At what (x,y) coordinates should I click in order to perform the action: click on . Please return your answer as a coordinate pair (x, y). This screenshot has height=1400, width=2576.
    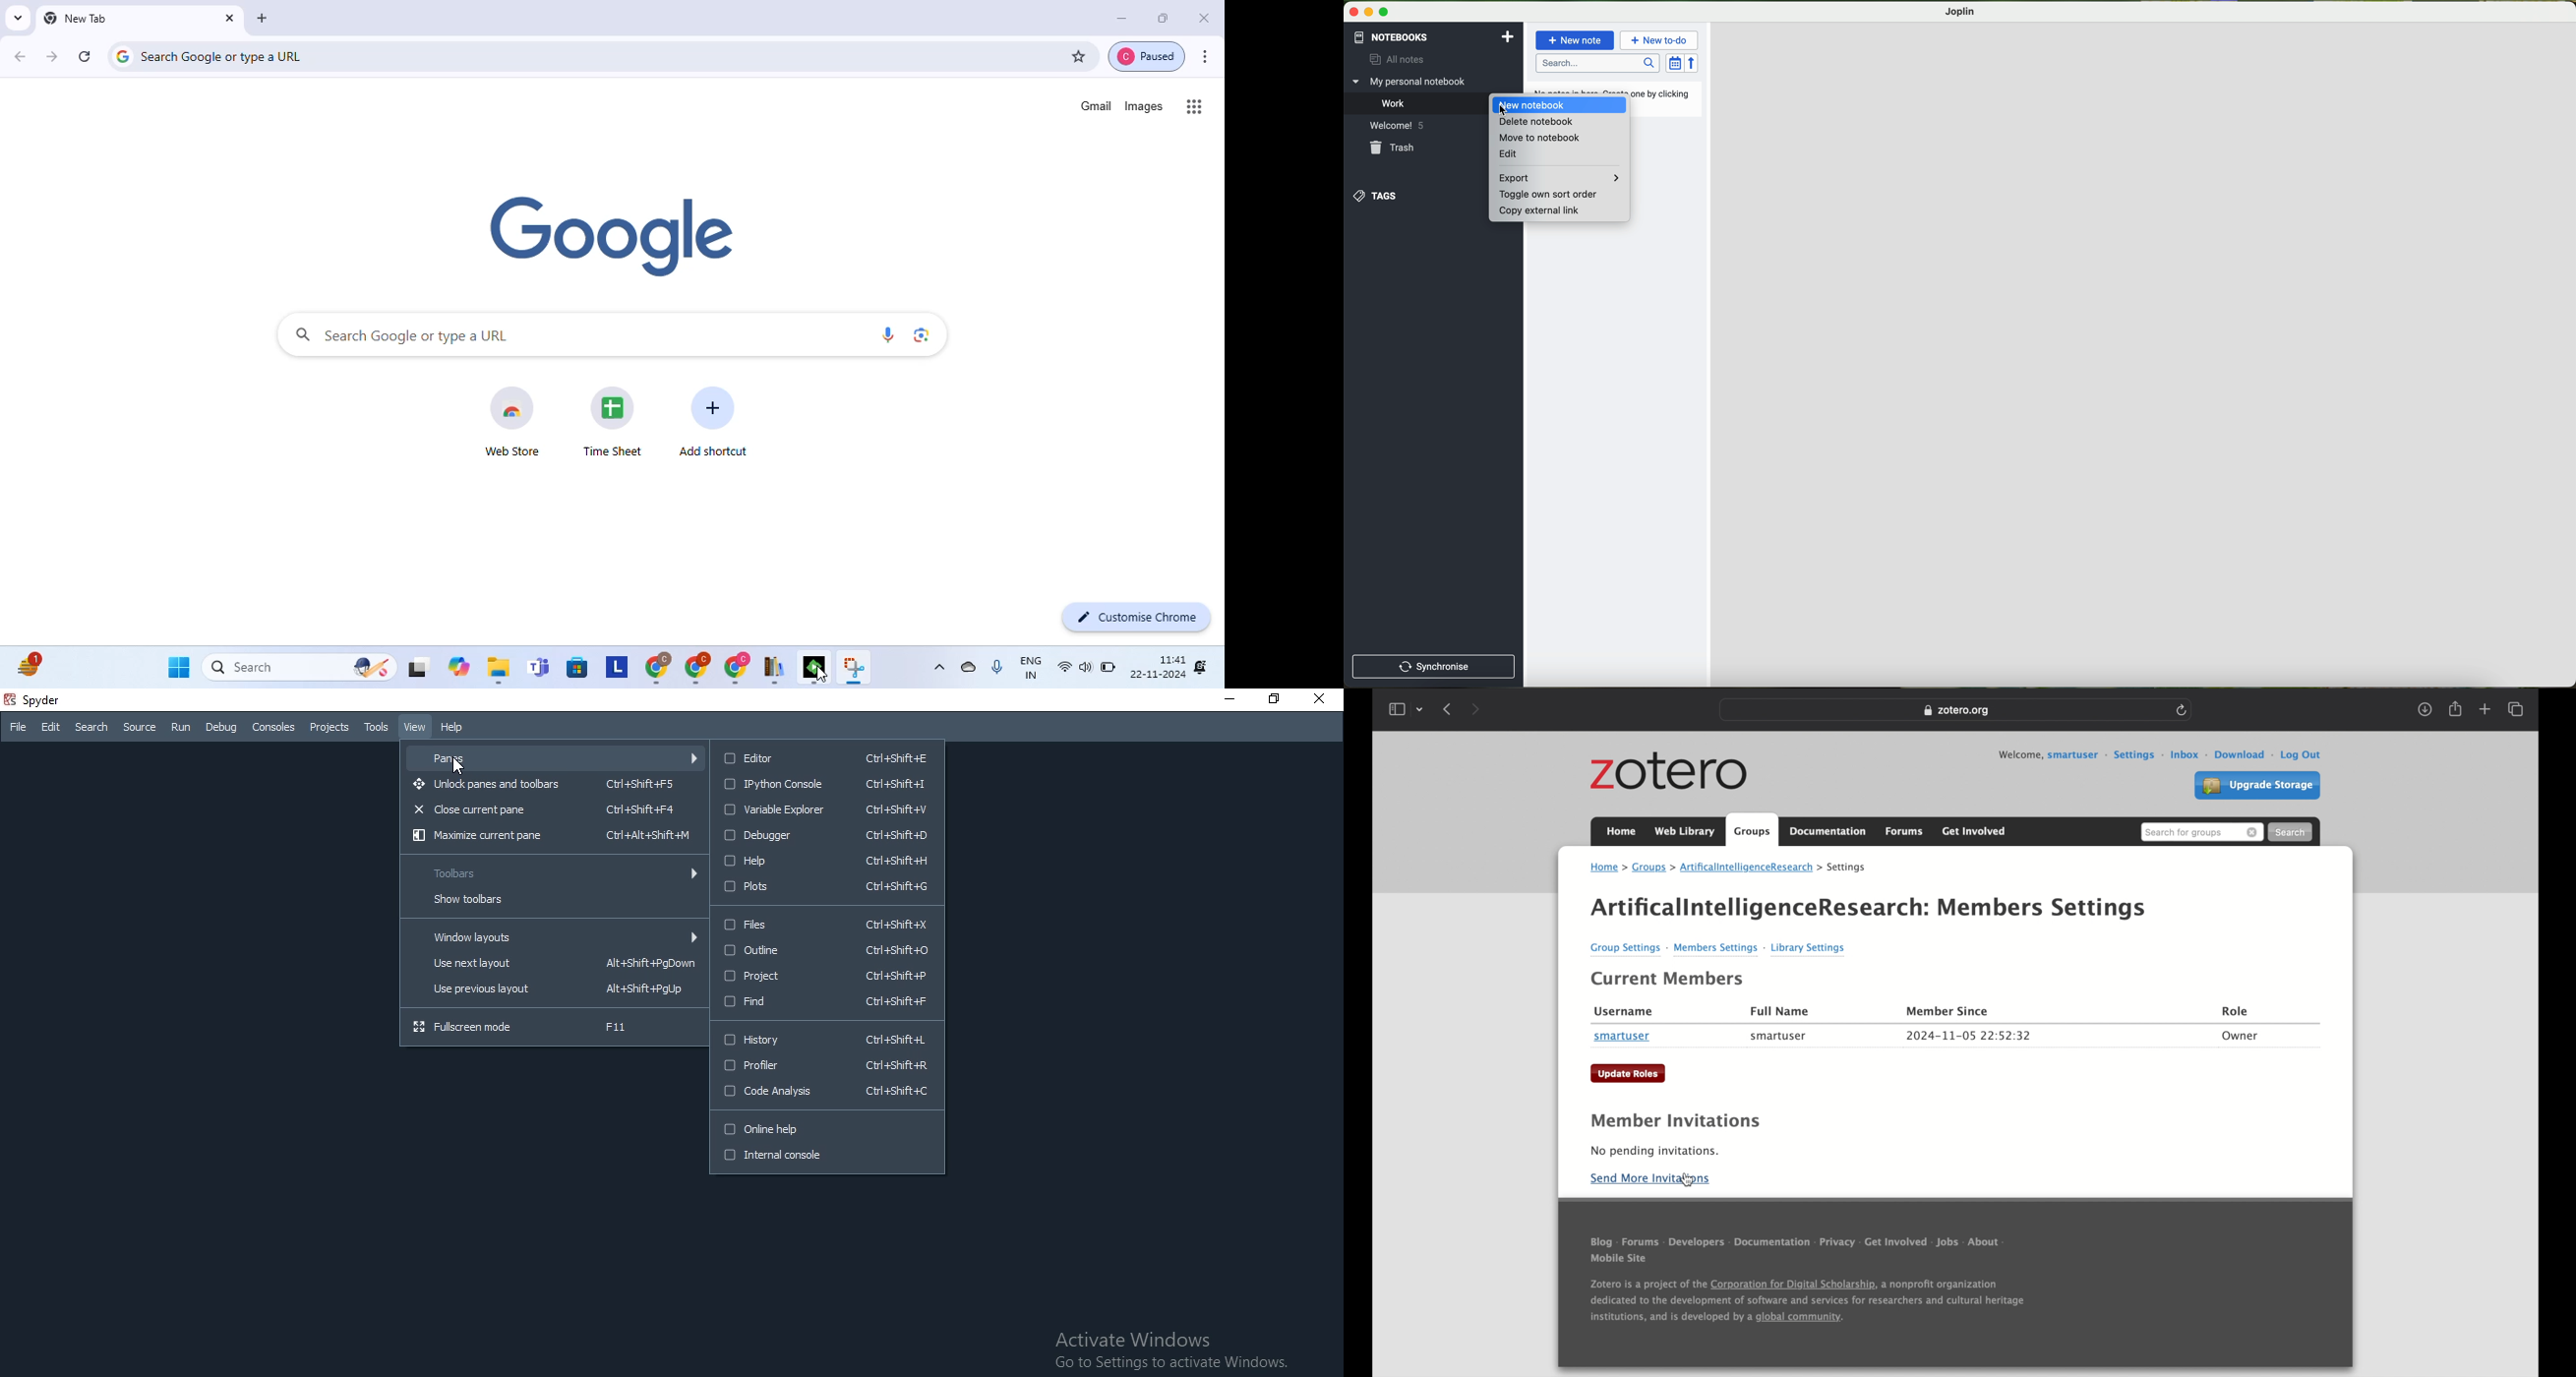
    Looking at the image, I should click on (1695, 64).